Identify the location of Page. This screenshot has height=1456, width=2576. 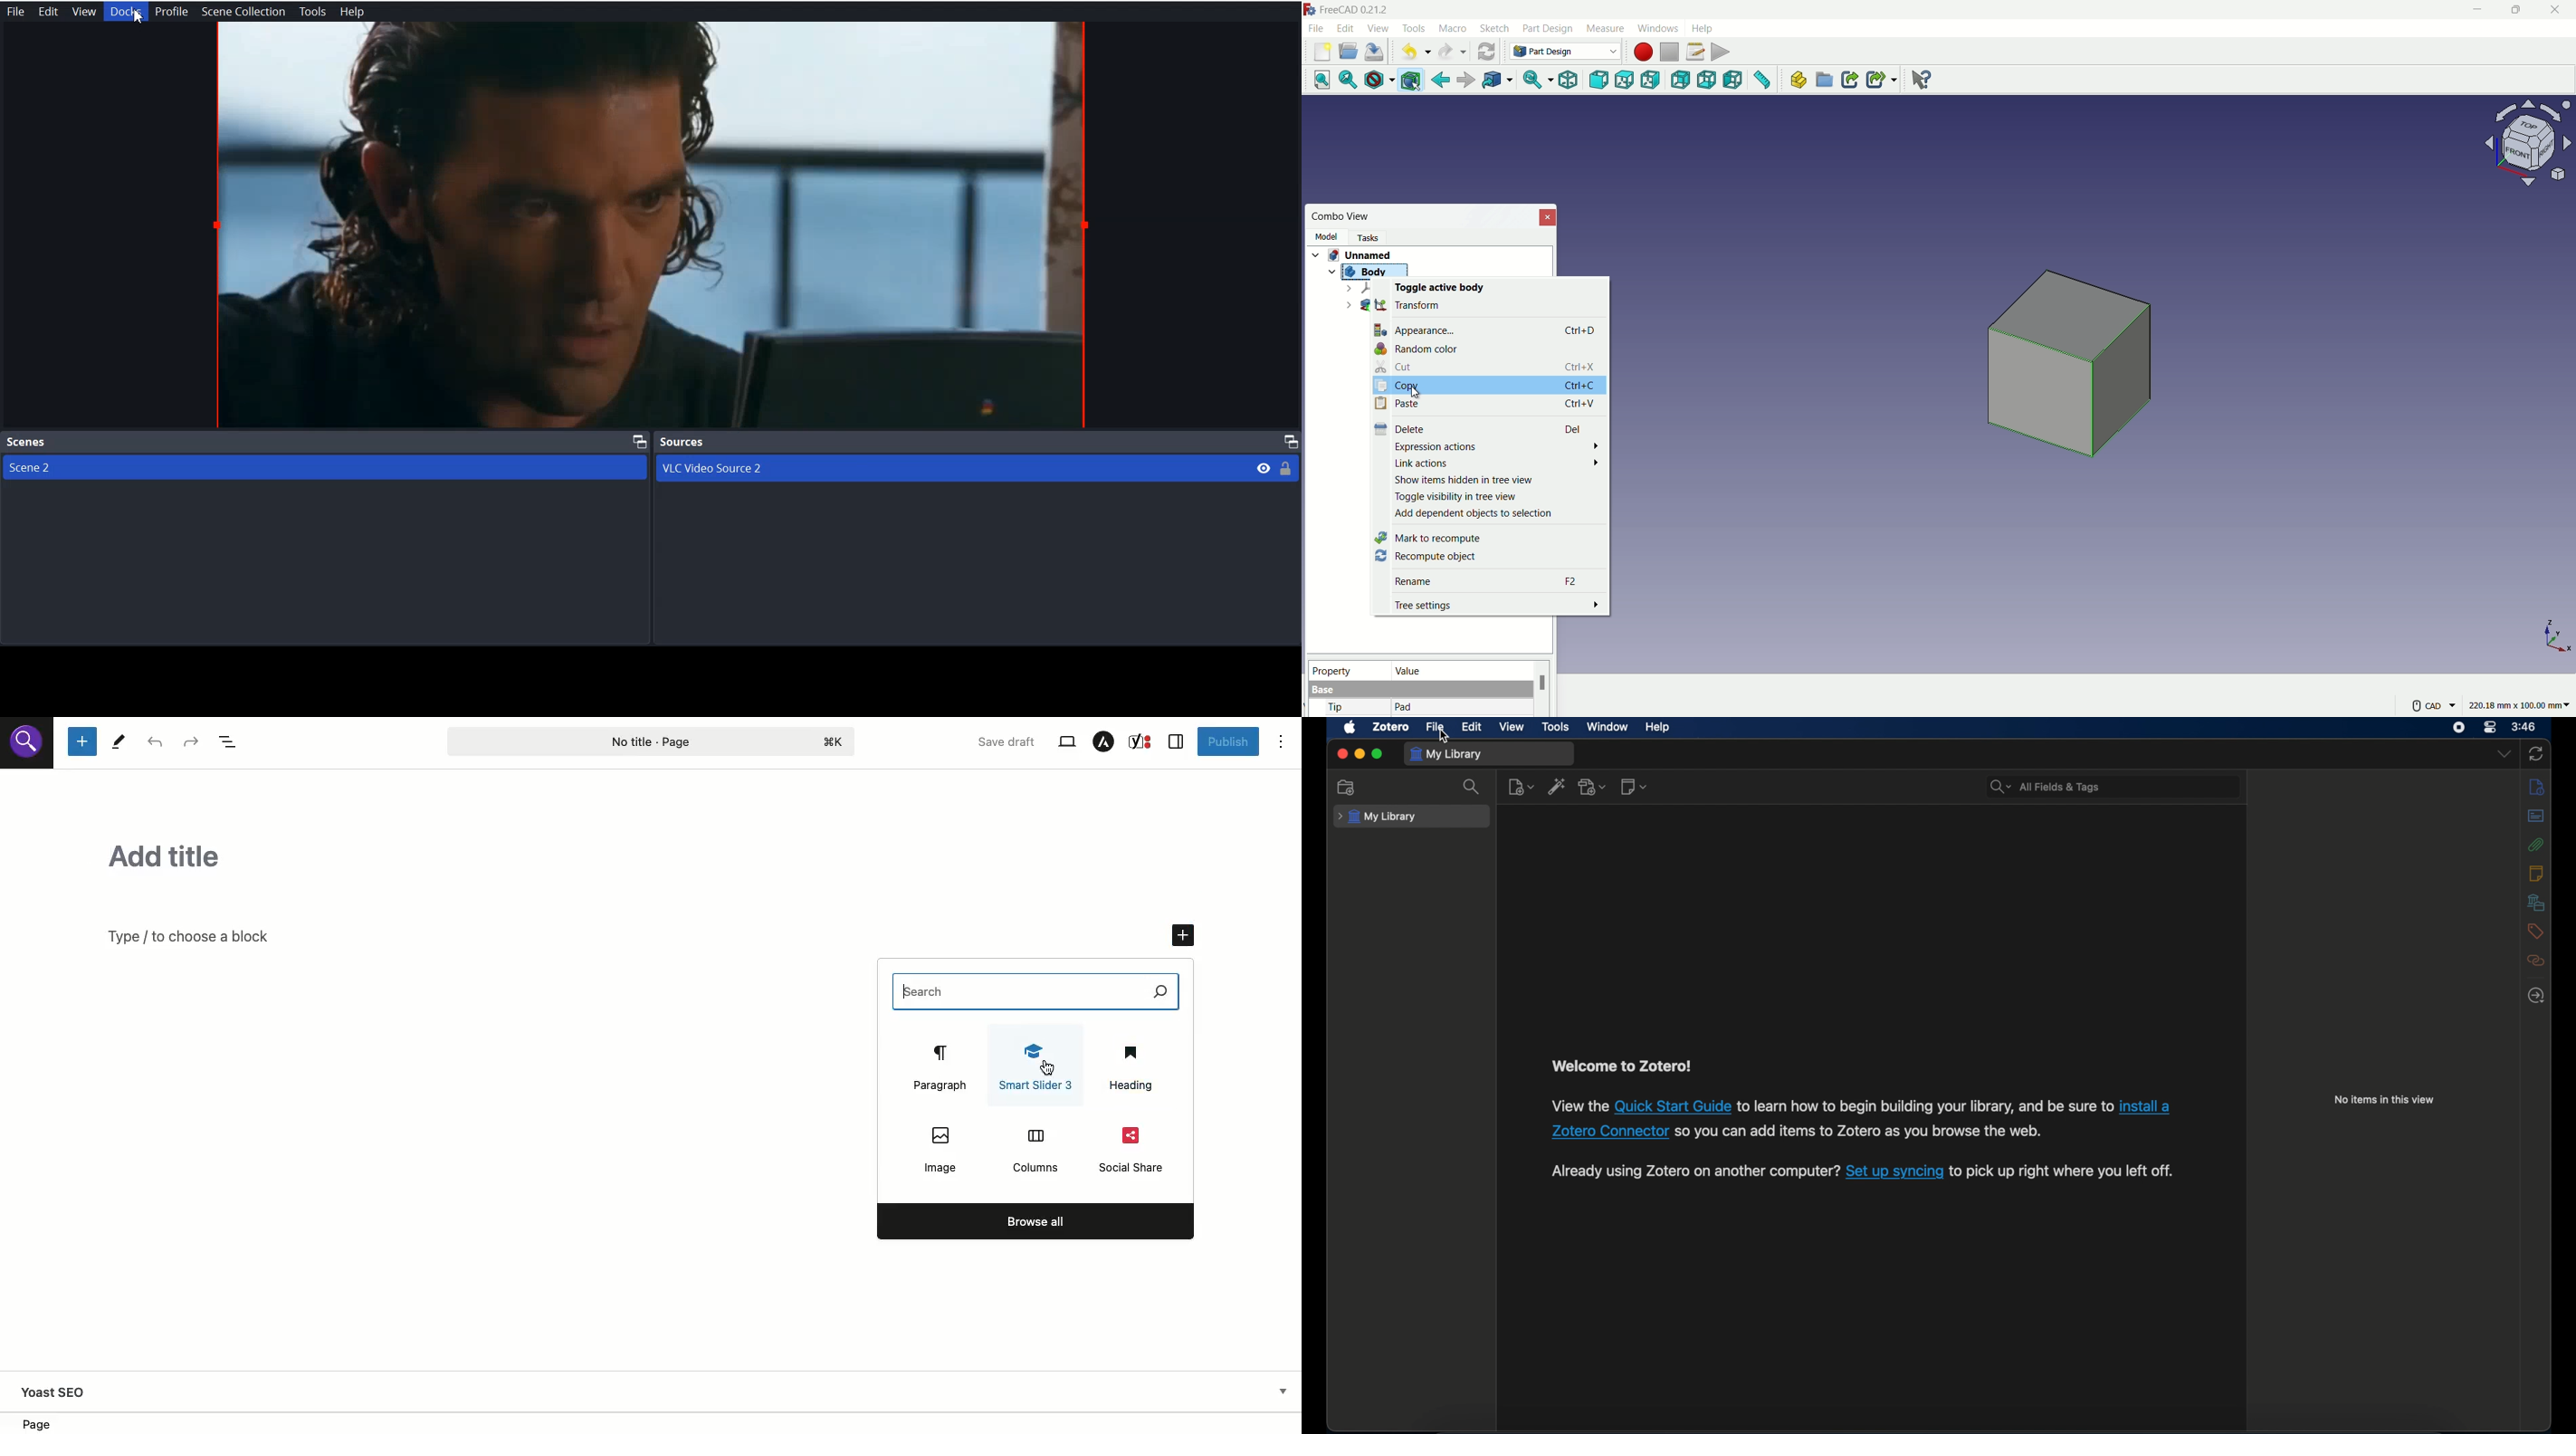
(652, 741).